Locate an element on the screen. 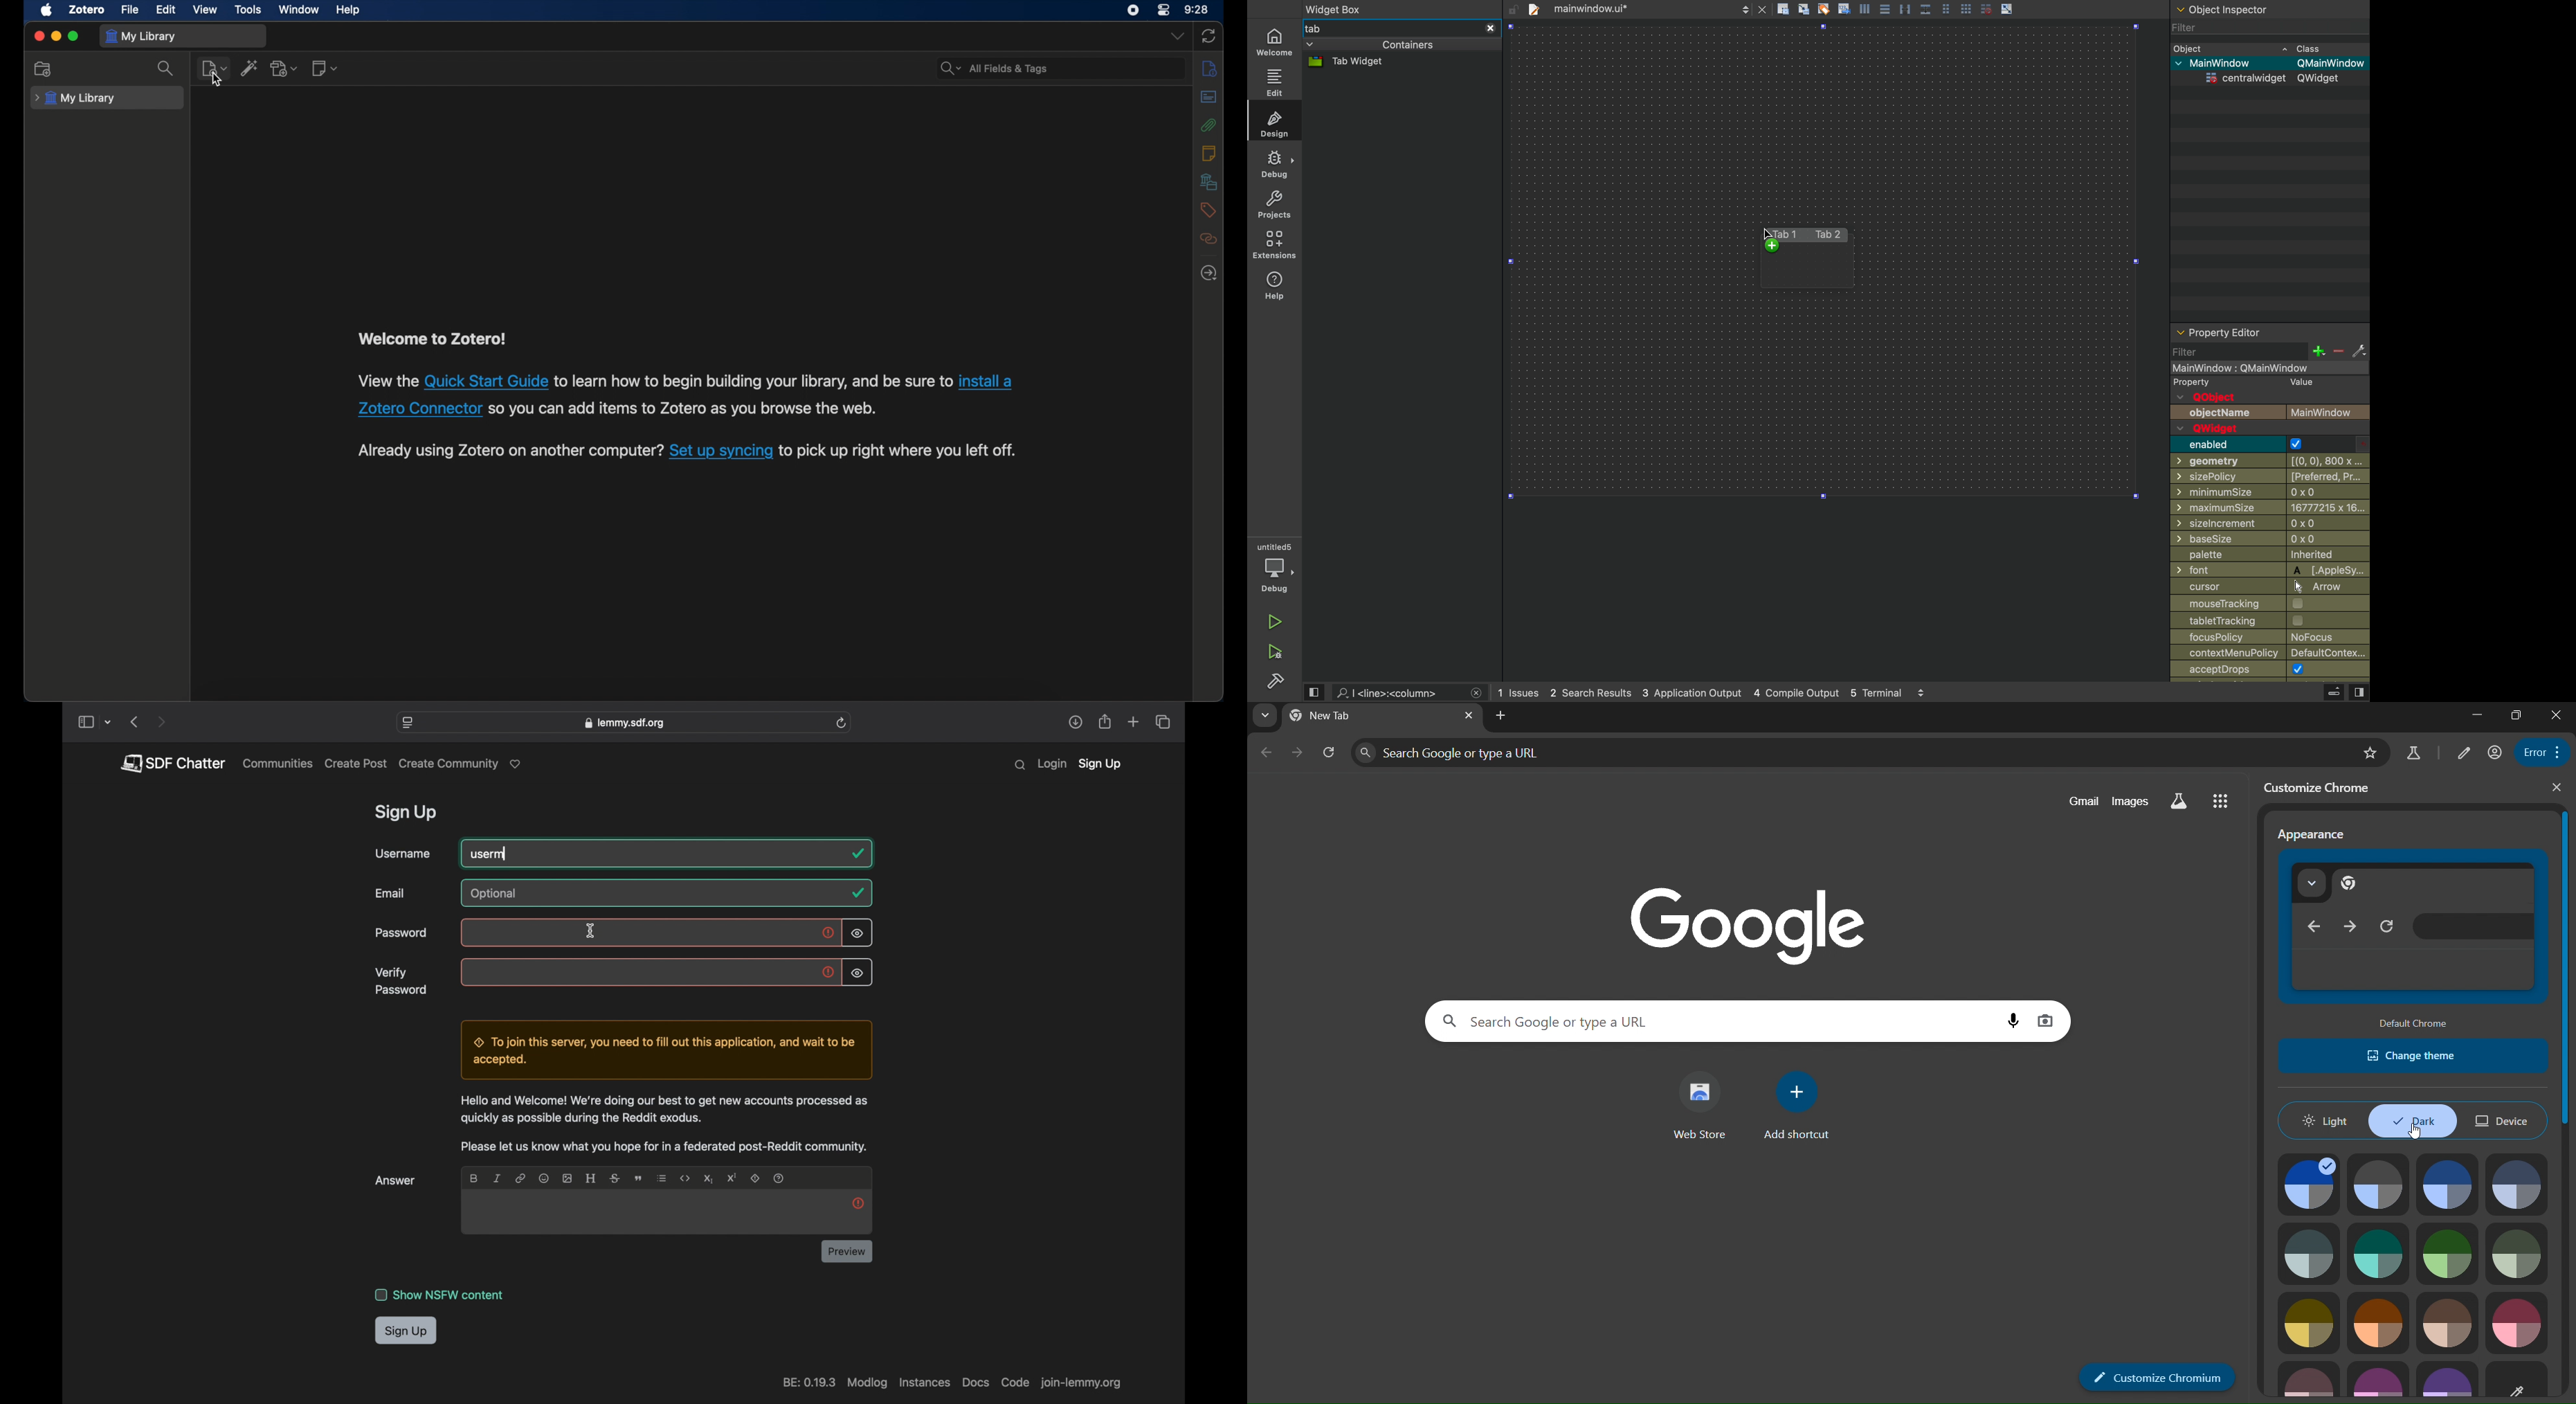  locate is located at coordinates (1209, 272).